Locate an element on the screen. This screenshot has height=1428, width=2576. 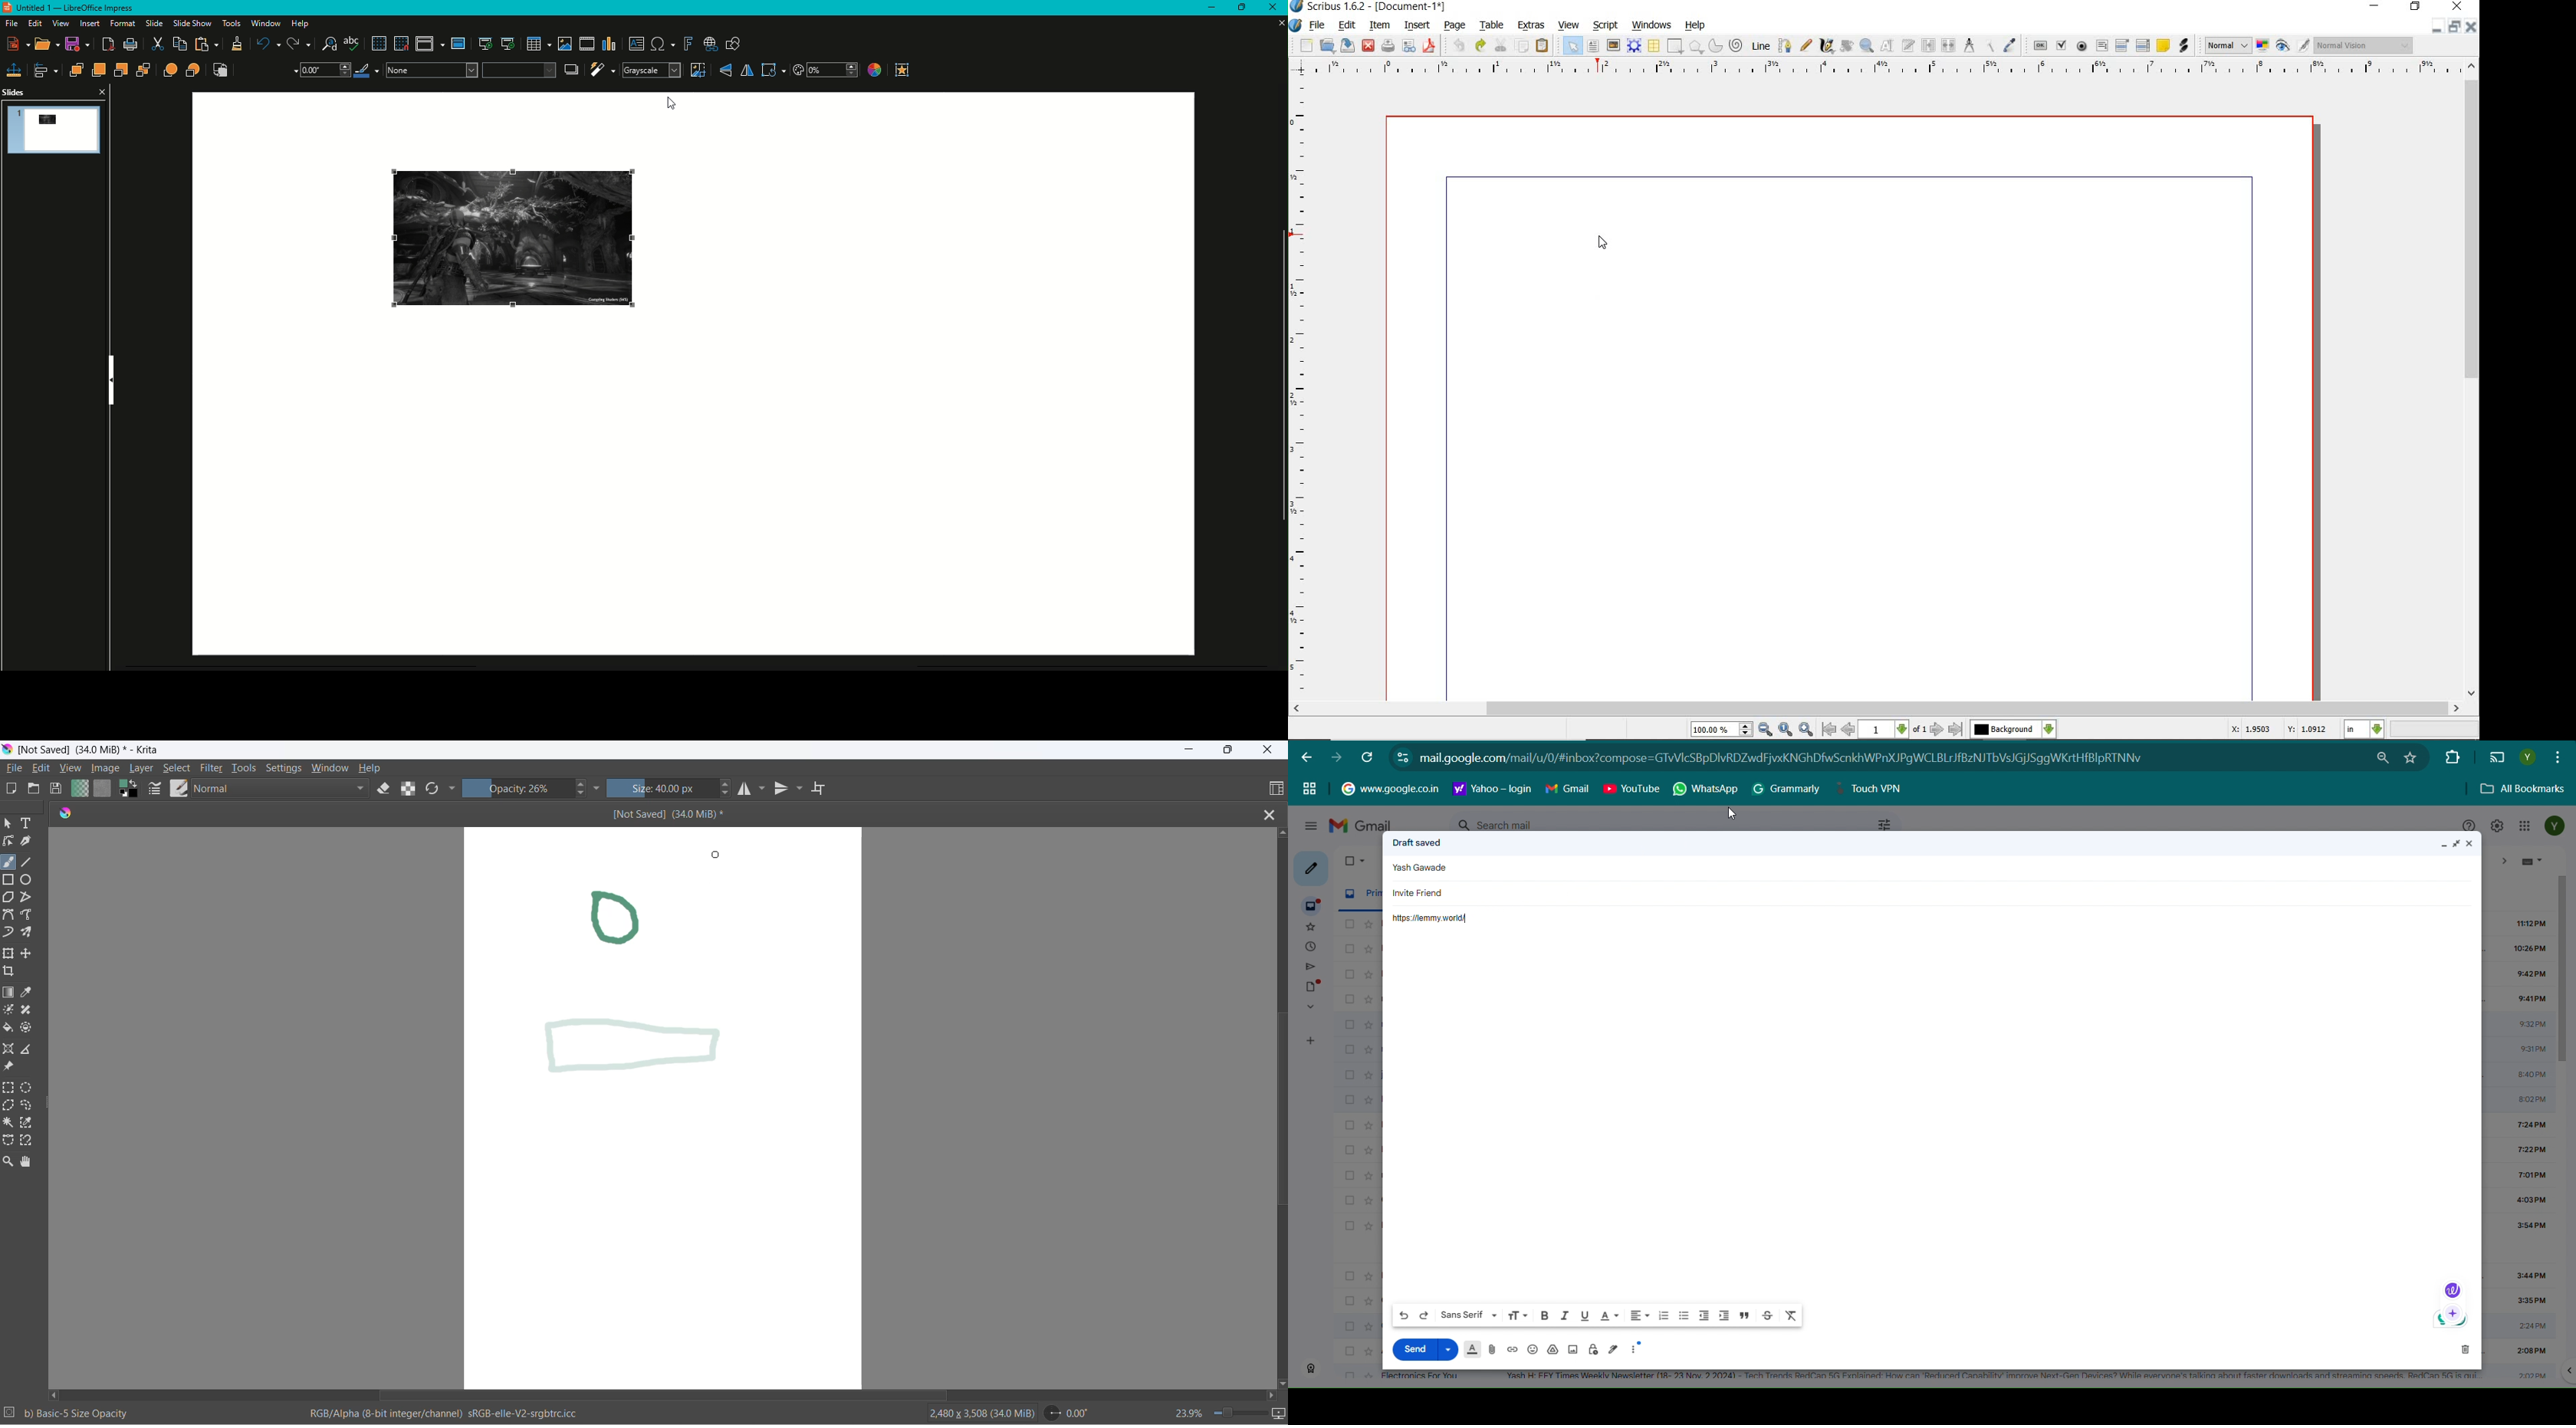
visual appearance of the display is located at coordinates (2362, 45).